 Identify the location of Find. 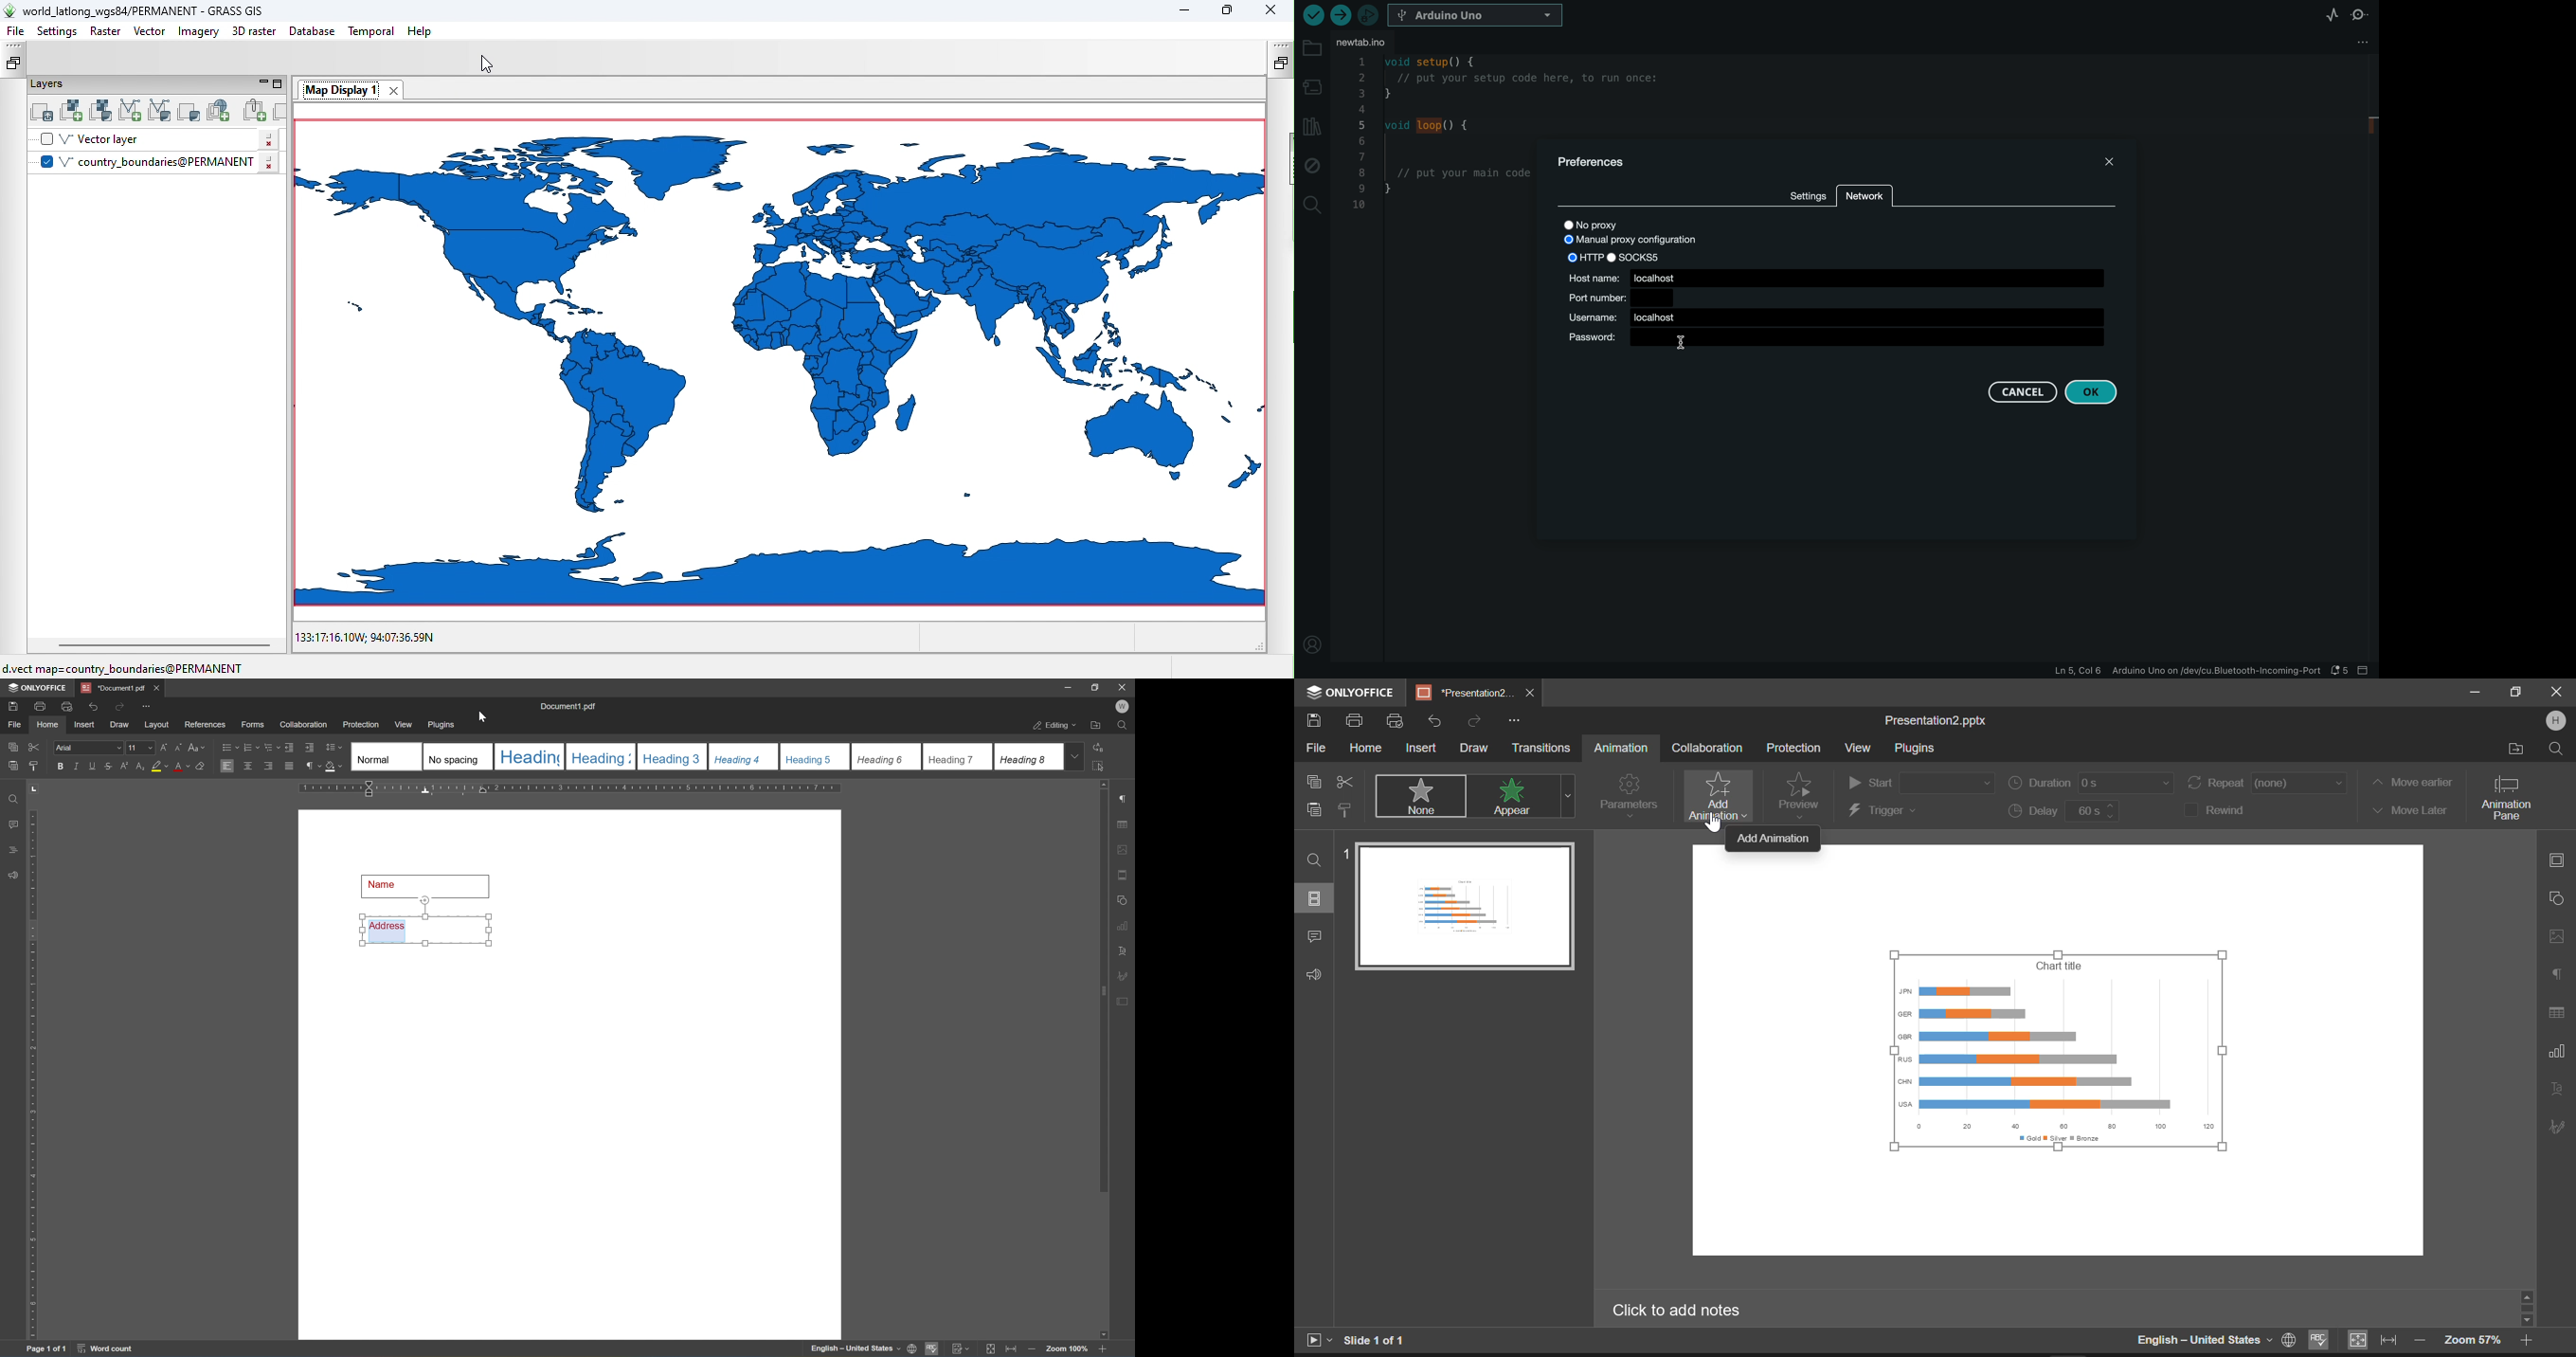
(1315, 859).